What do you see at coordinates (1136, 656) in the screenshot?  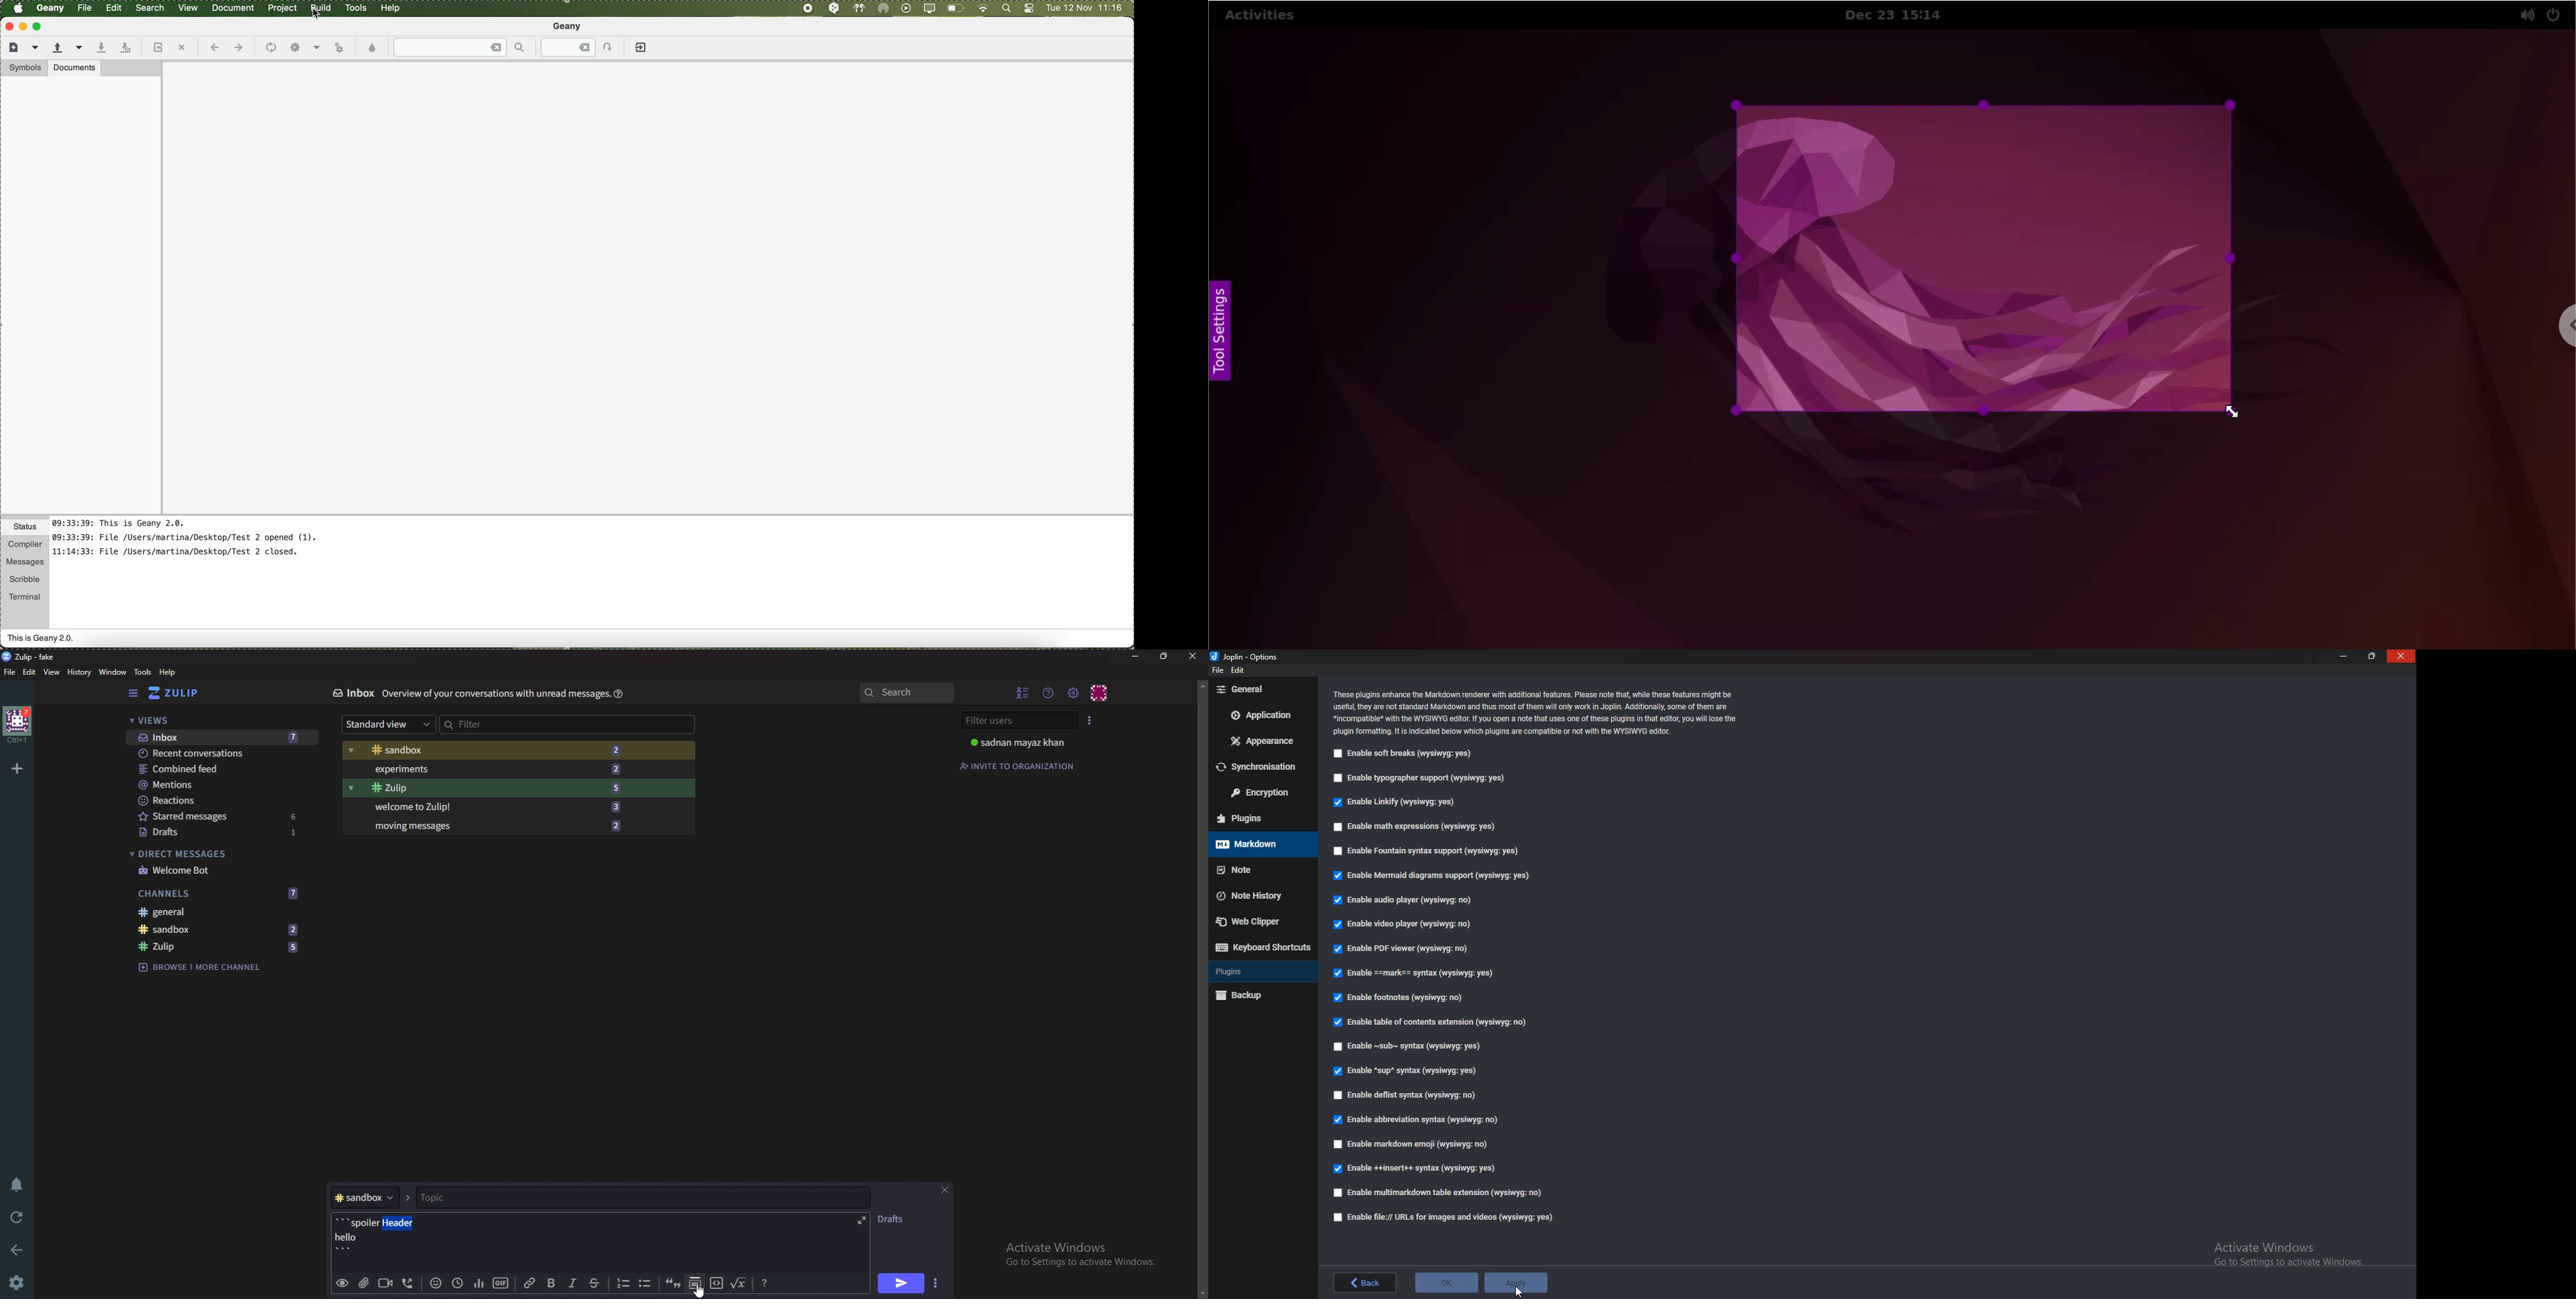 I see `Minimize` at bounding box center [1136, 656].